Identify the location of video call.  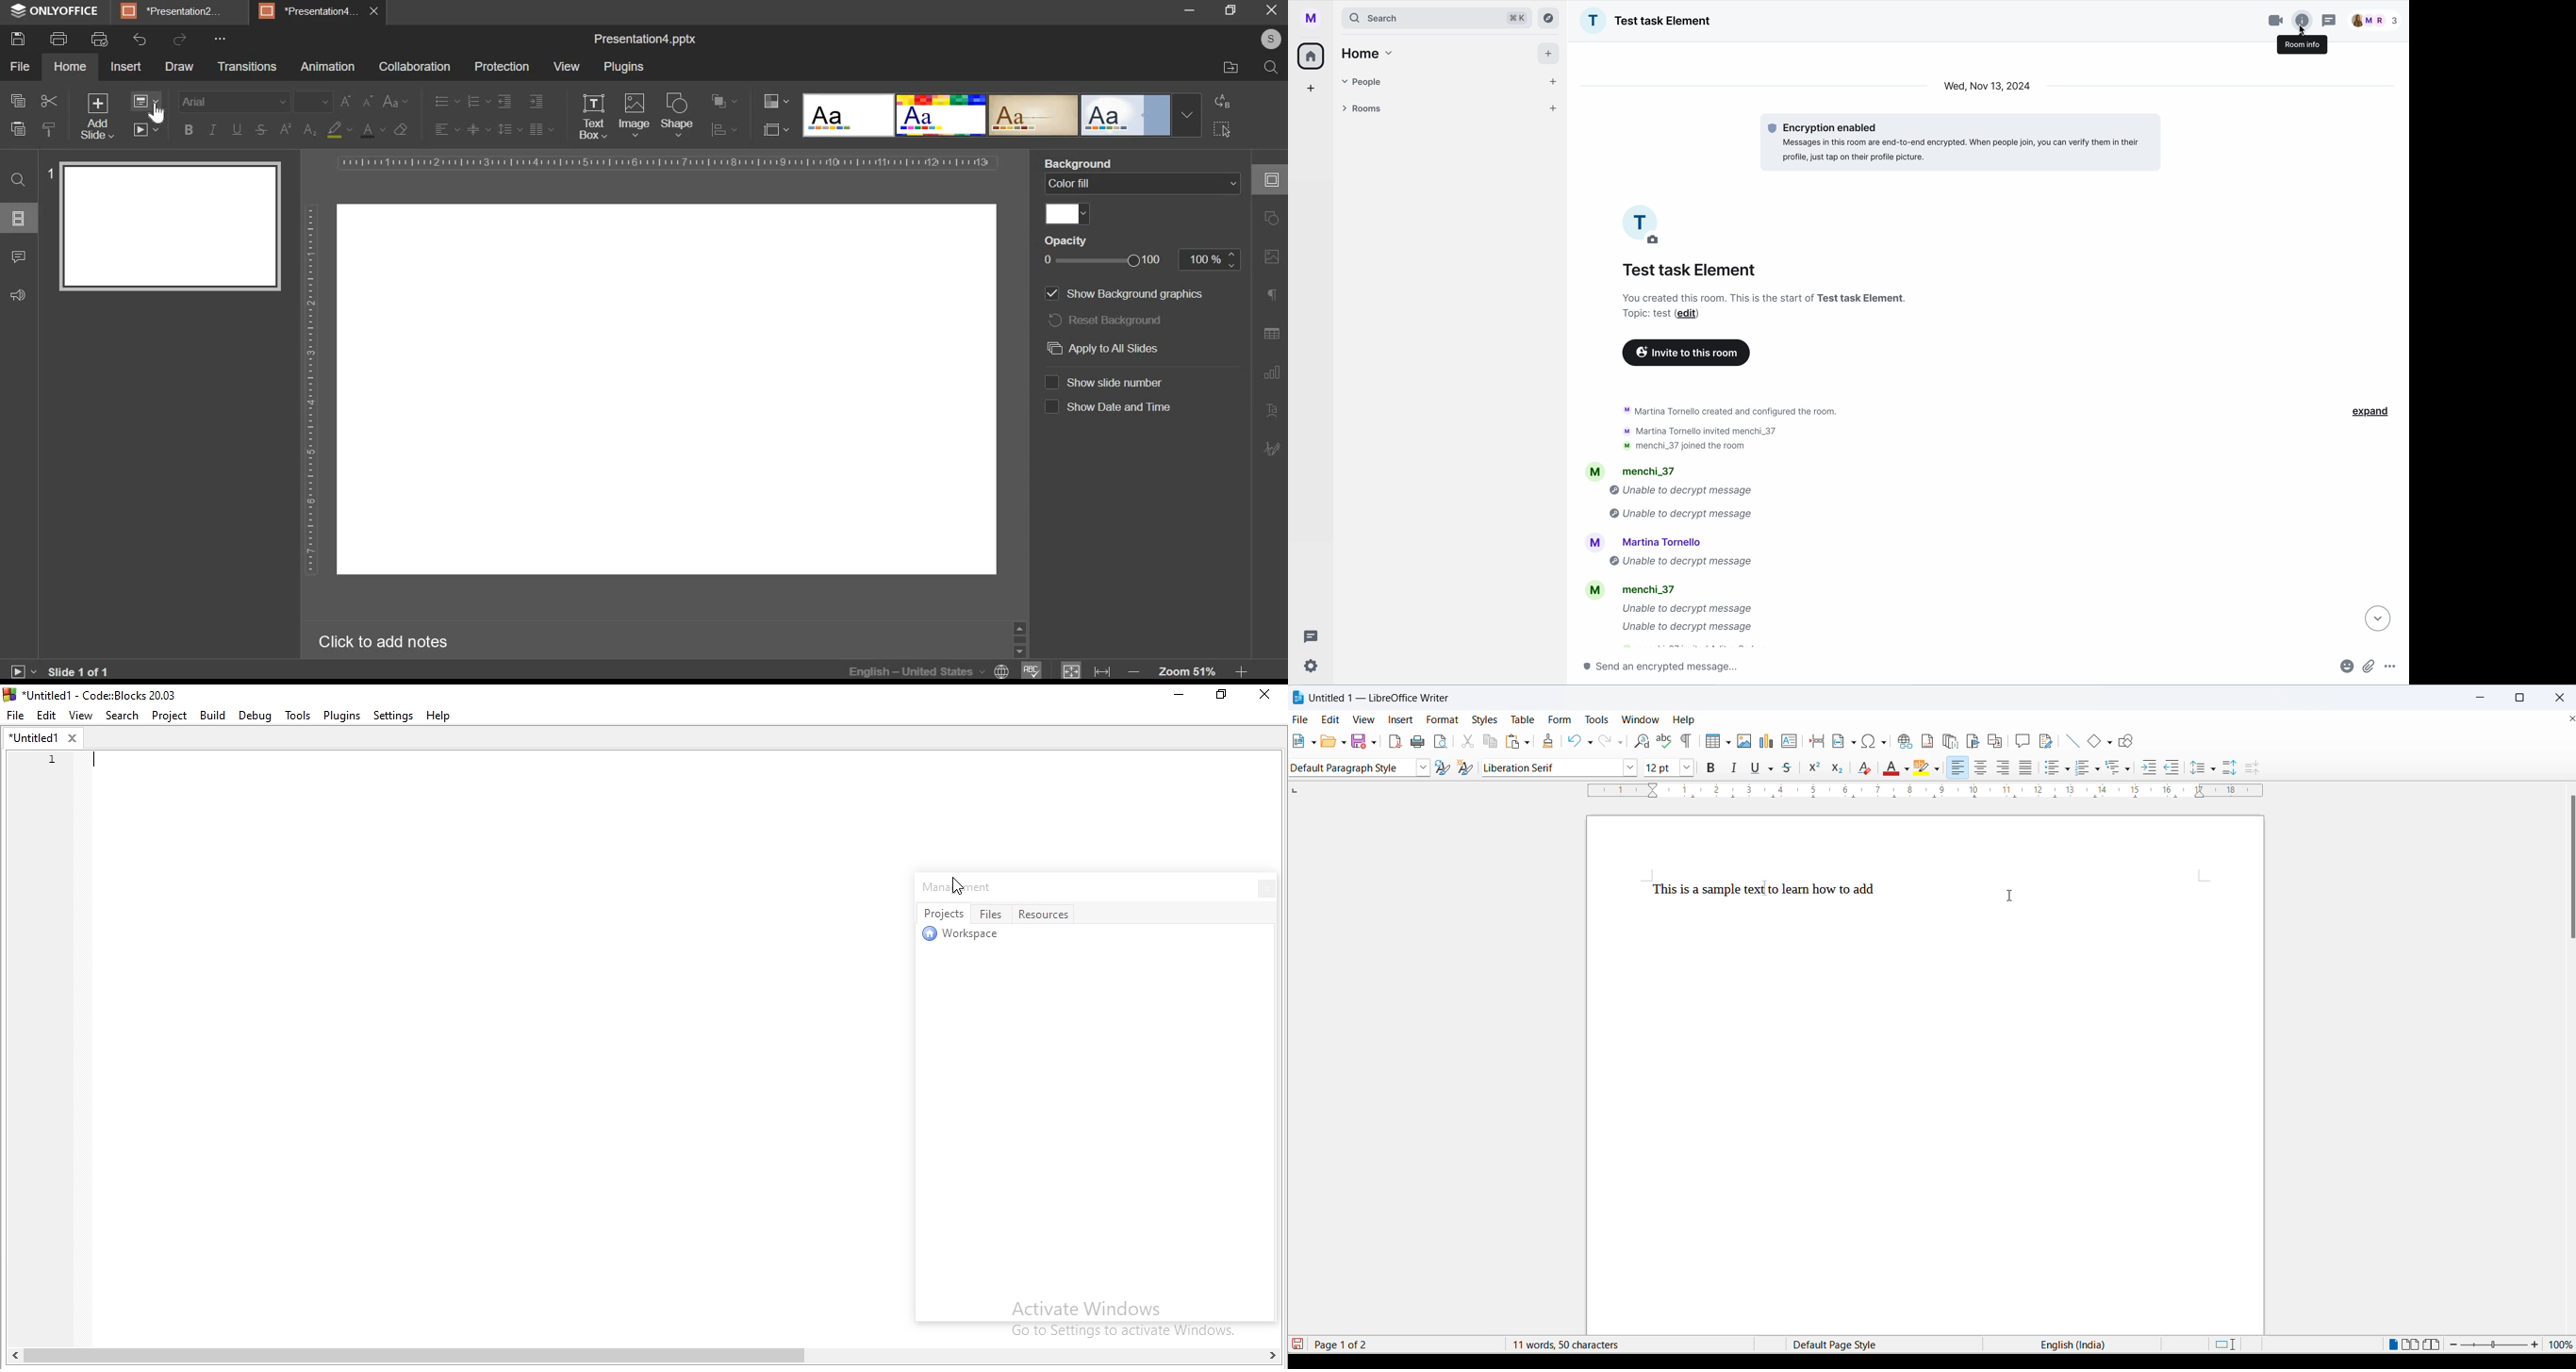
(2274, 21).